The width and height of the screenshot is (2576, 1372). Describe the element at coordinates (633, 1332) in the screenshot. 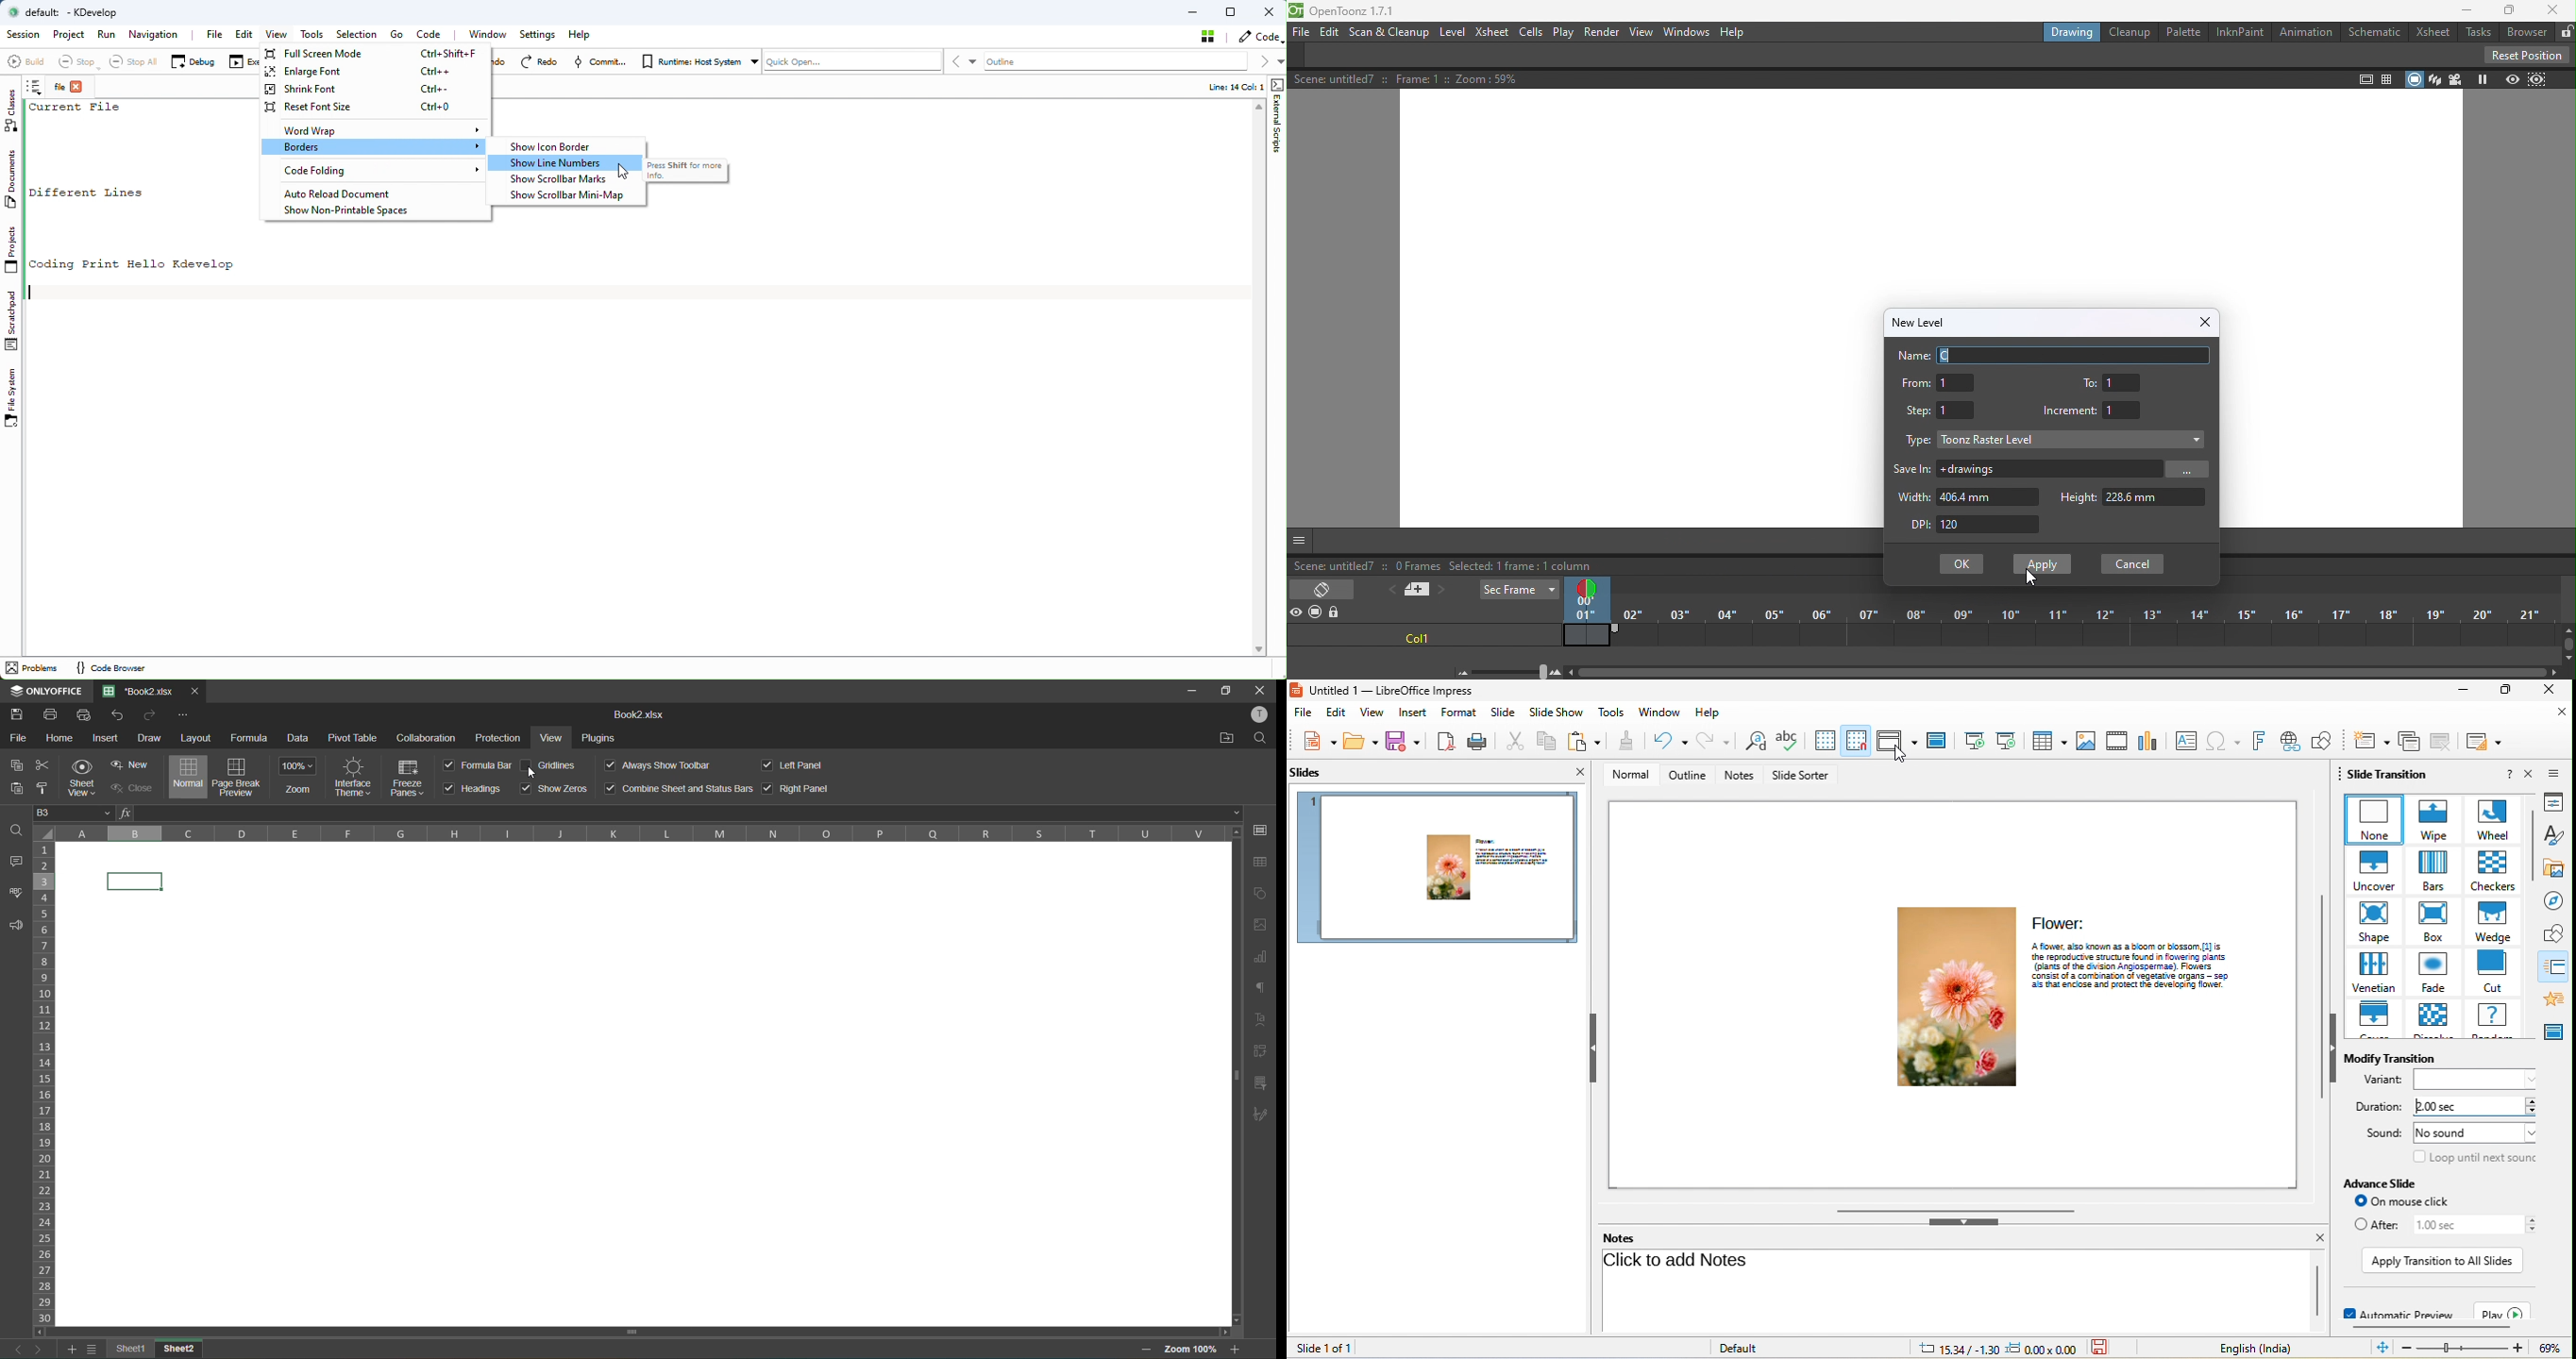

I see `scrollbar` at that location.